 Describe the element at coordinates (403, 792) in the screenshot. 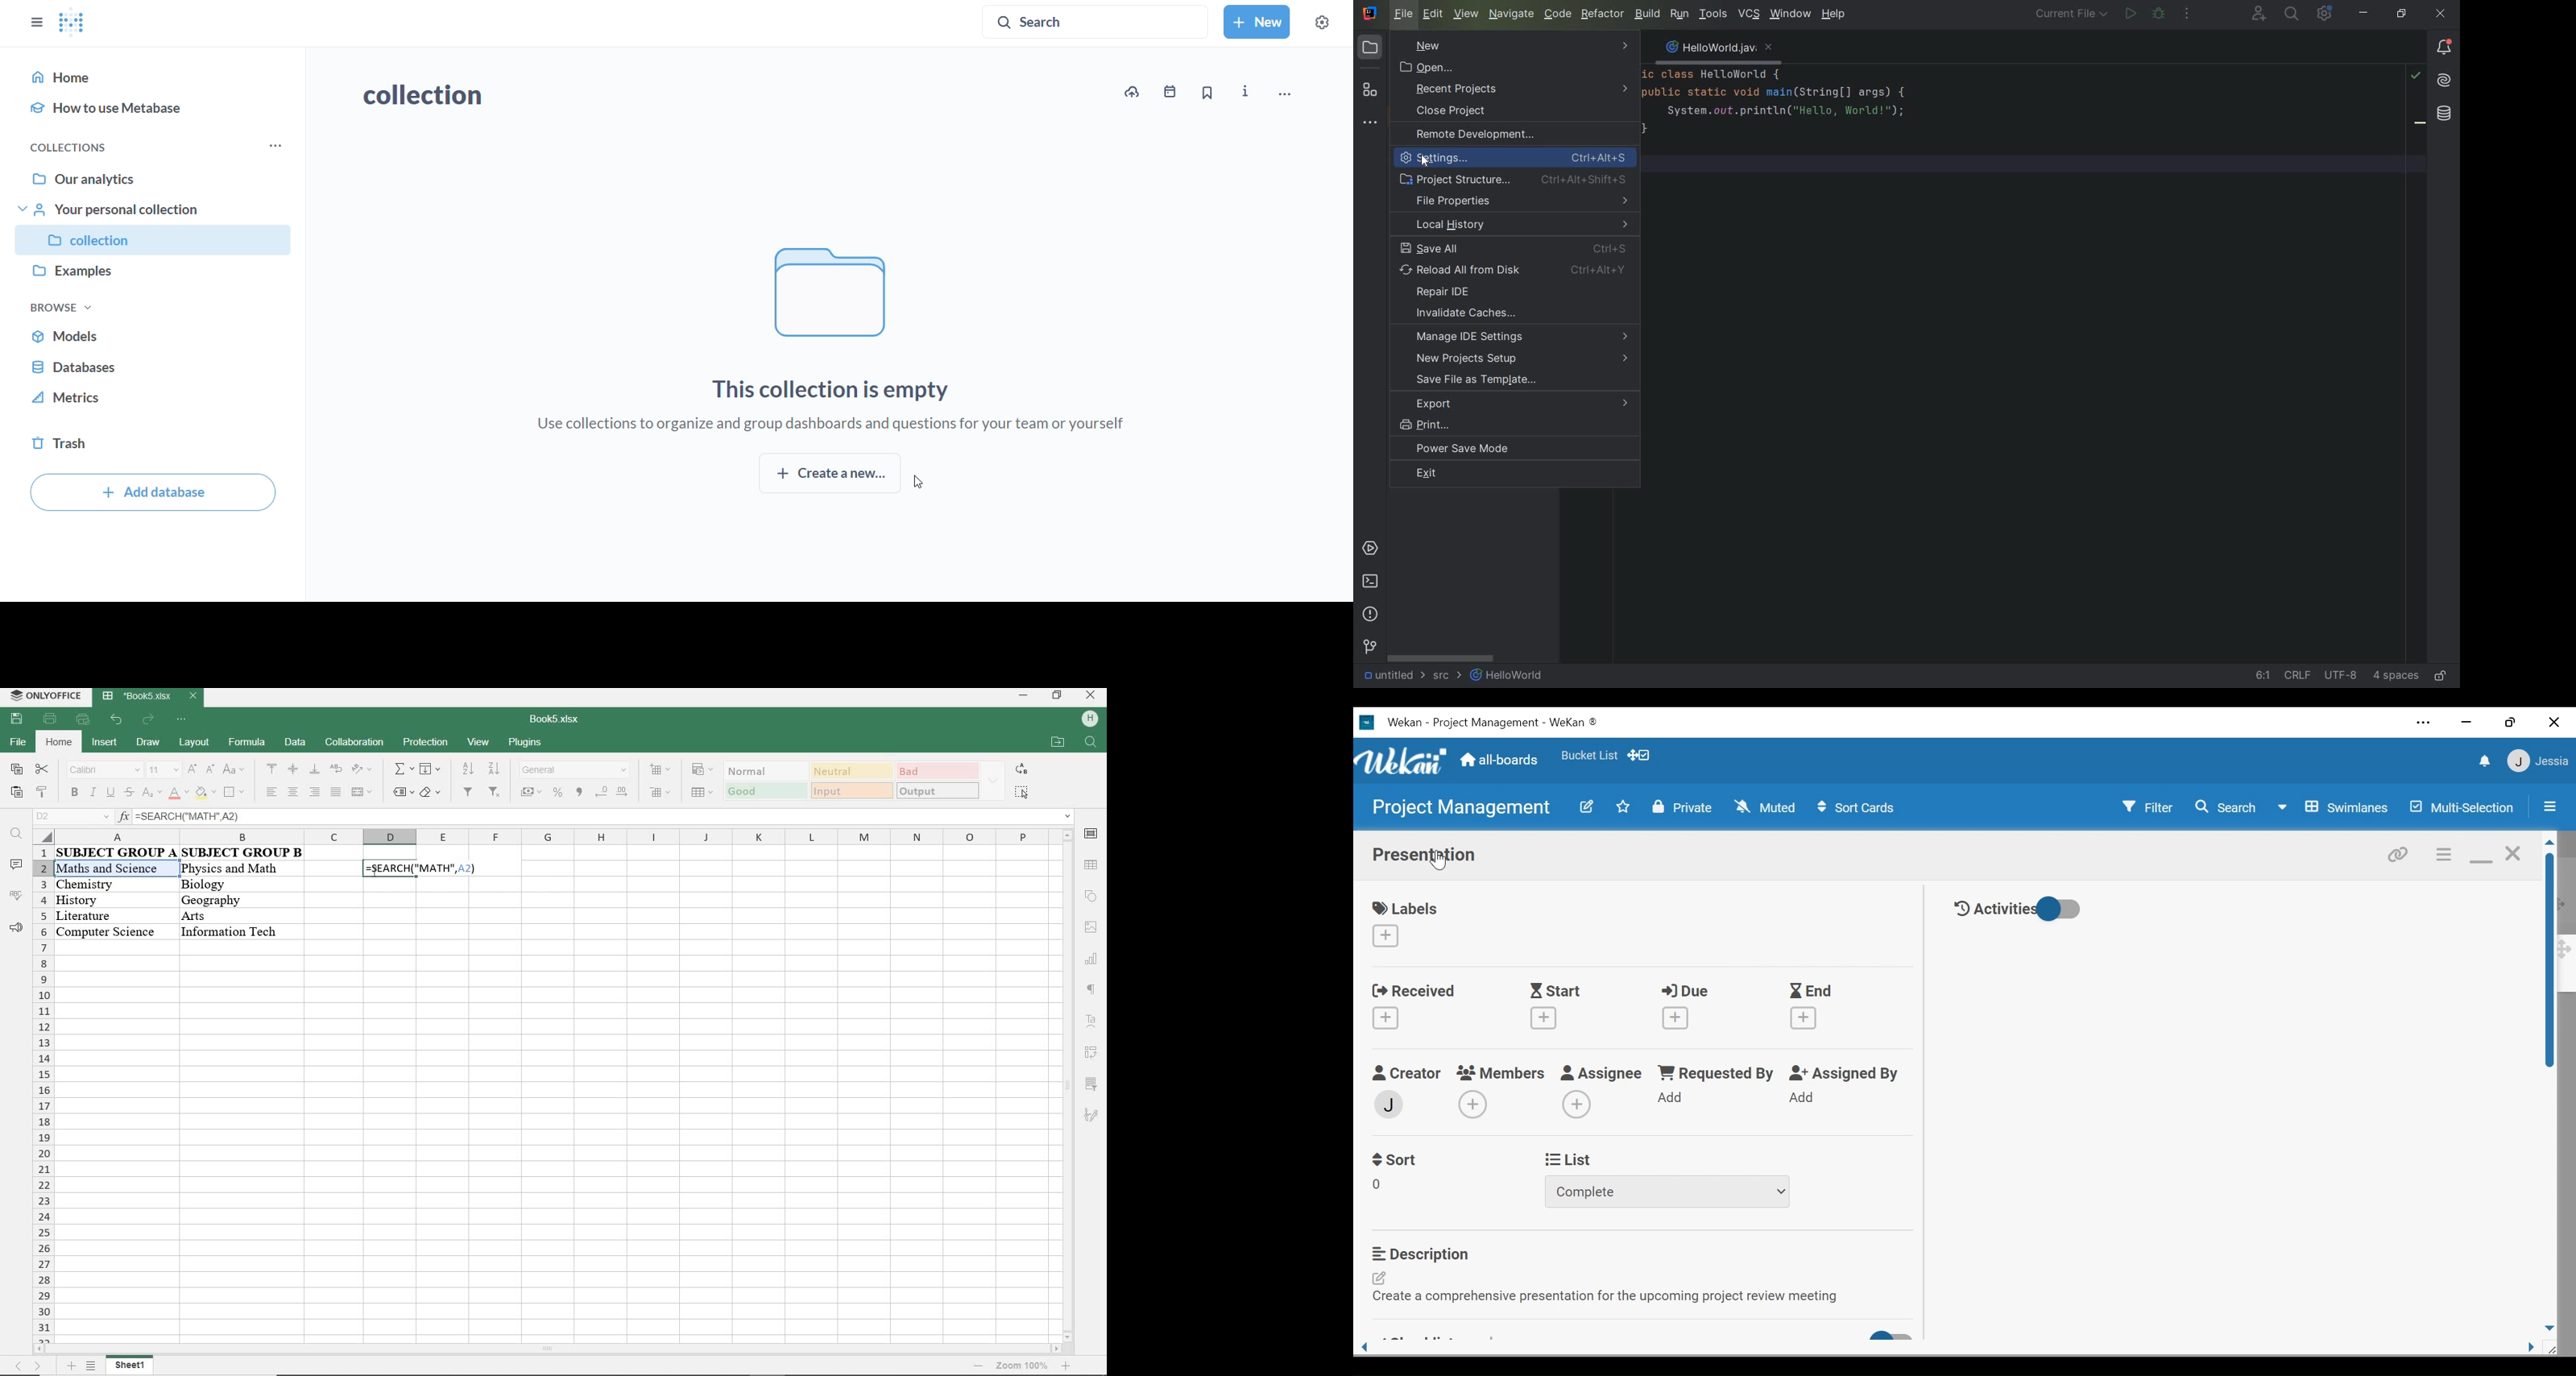

I see `named ranges` at that location.